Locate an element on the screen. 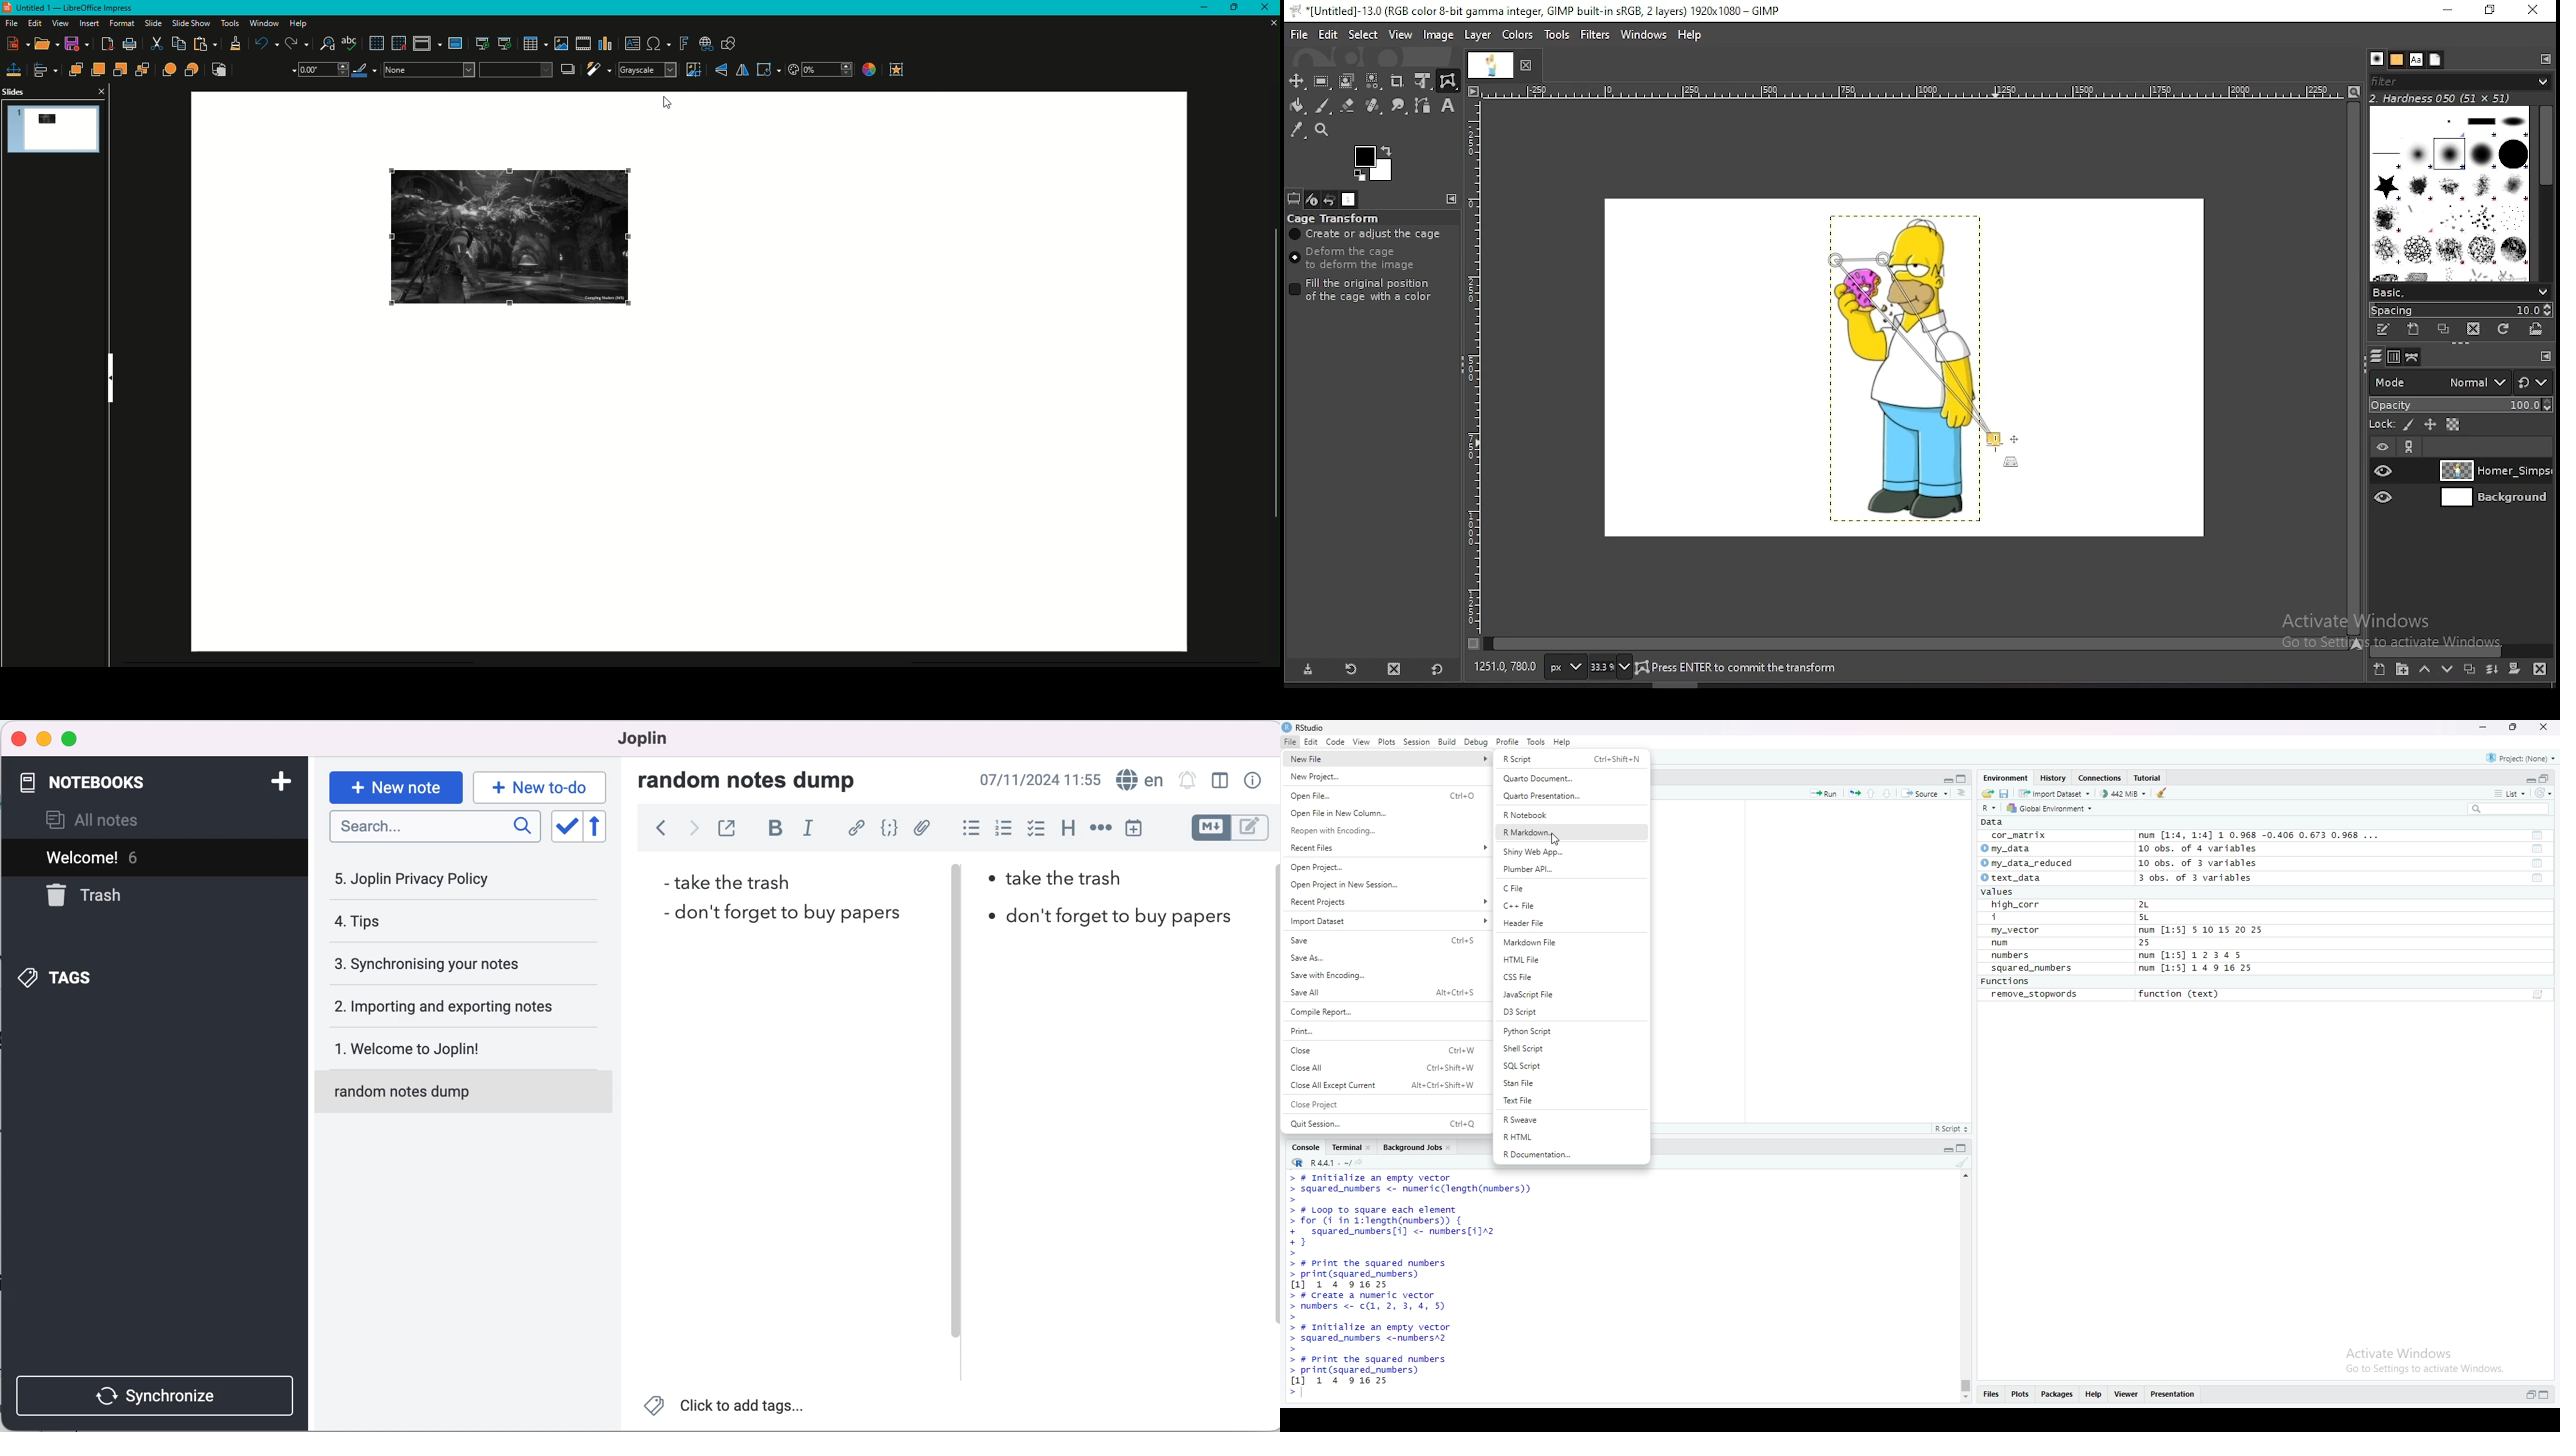 The height and width of the screenshot is (1456, 2576). re-run the previoud code region is located at coordinates (1854, 793).